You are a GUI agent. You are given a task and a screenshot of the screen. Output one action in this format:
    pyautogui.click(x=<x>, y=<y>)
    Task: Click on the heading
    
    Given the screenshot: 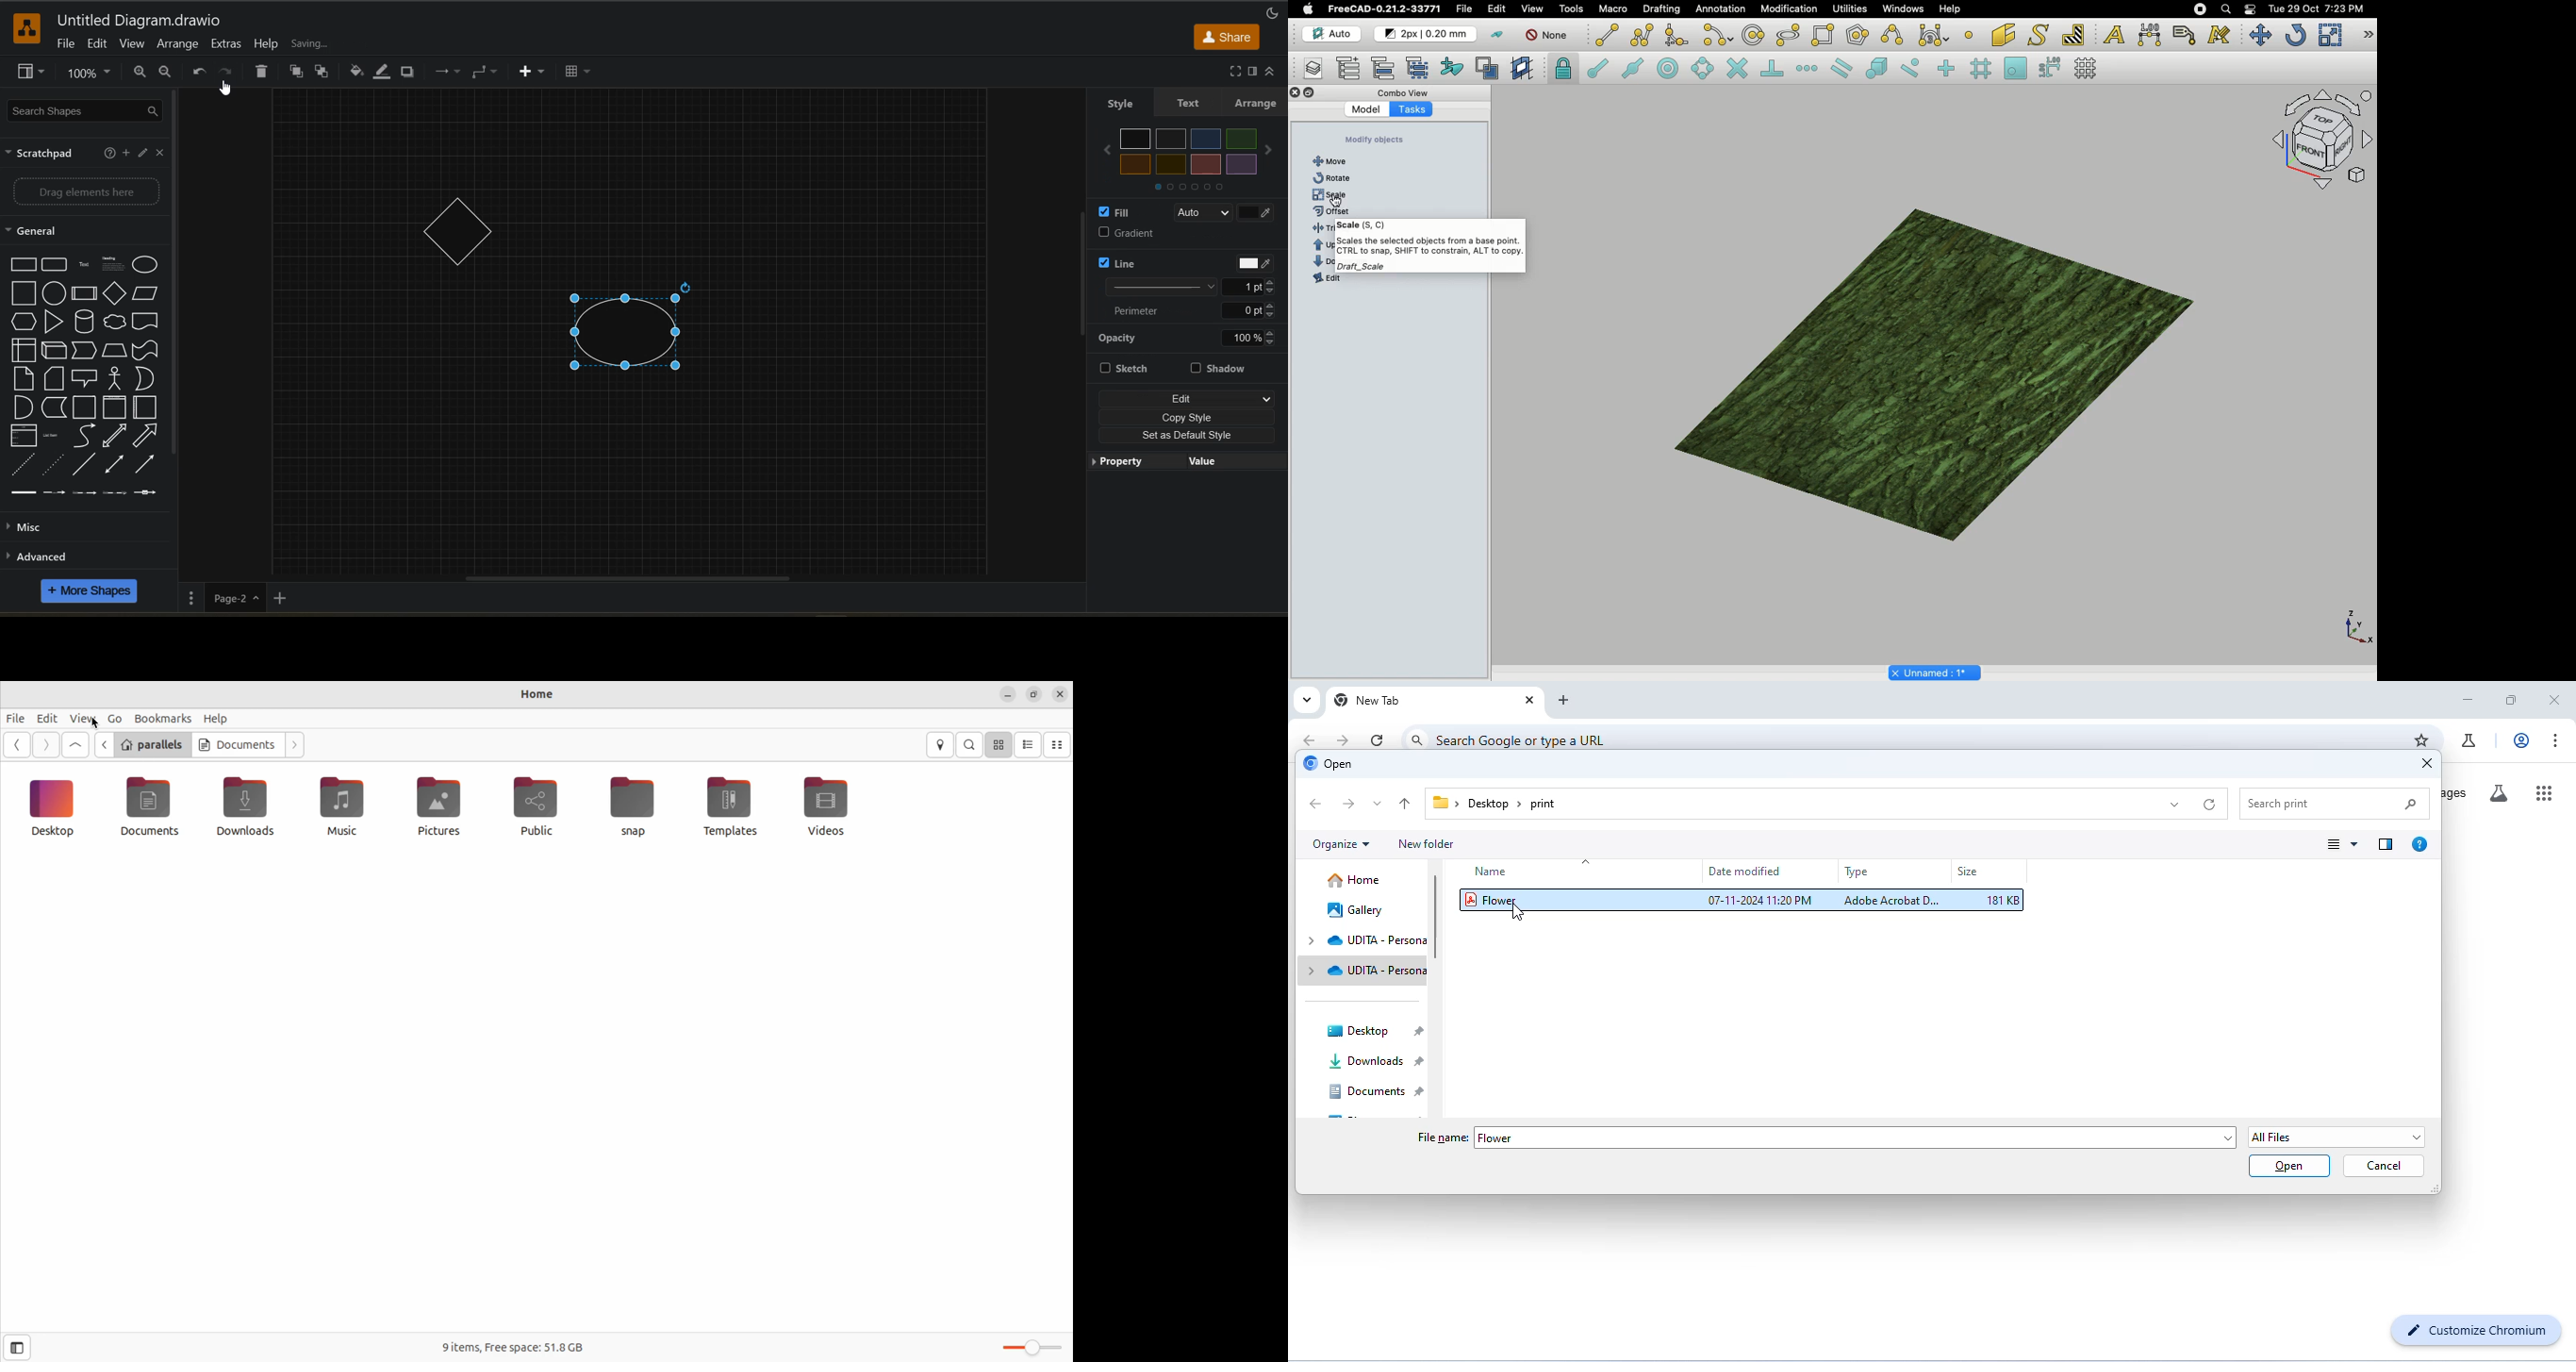 What is the action you would take?
    pyautogui.click(x=113, y=266)
    